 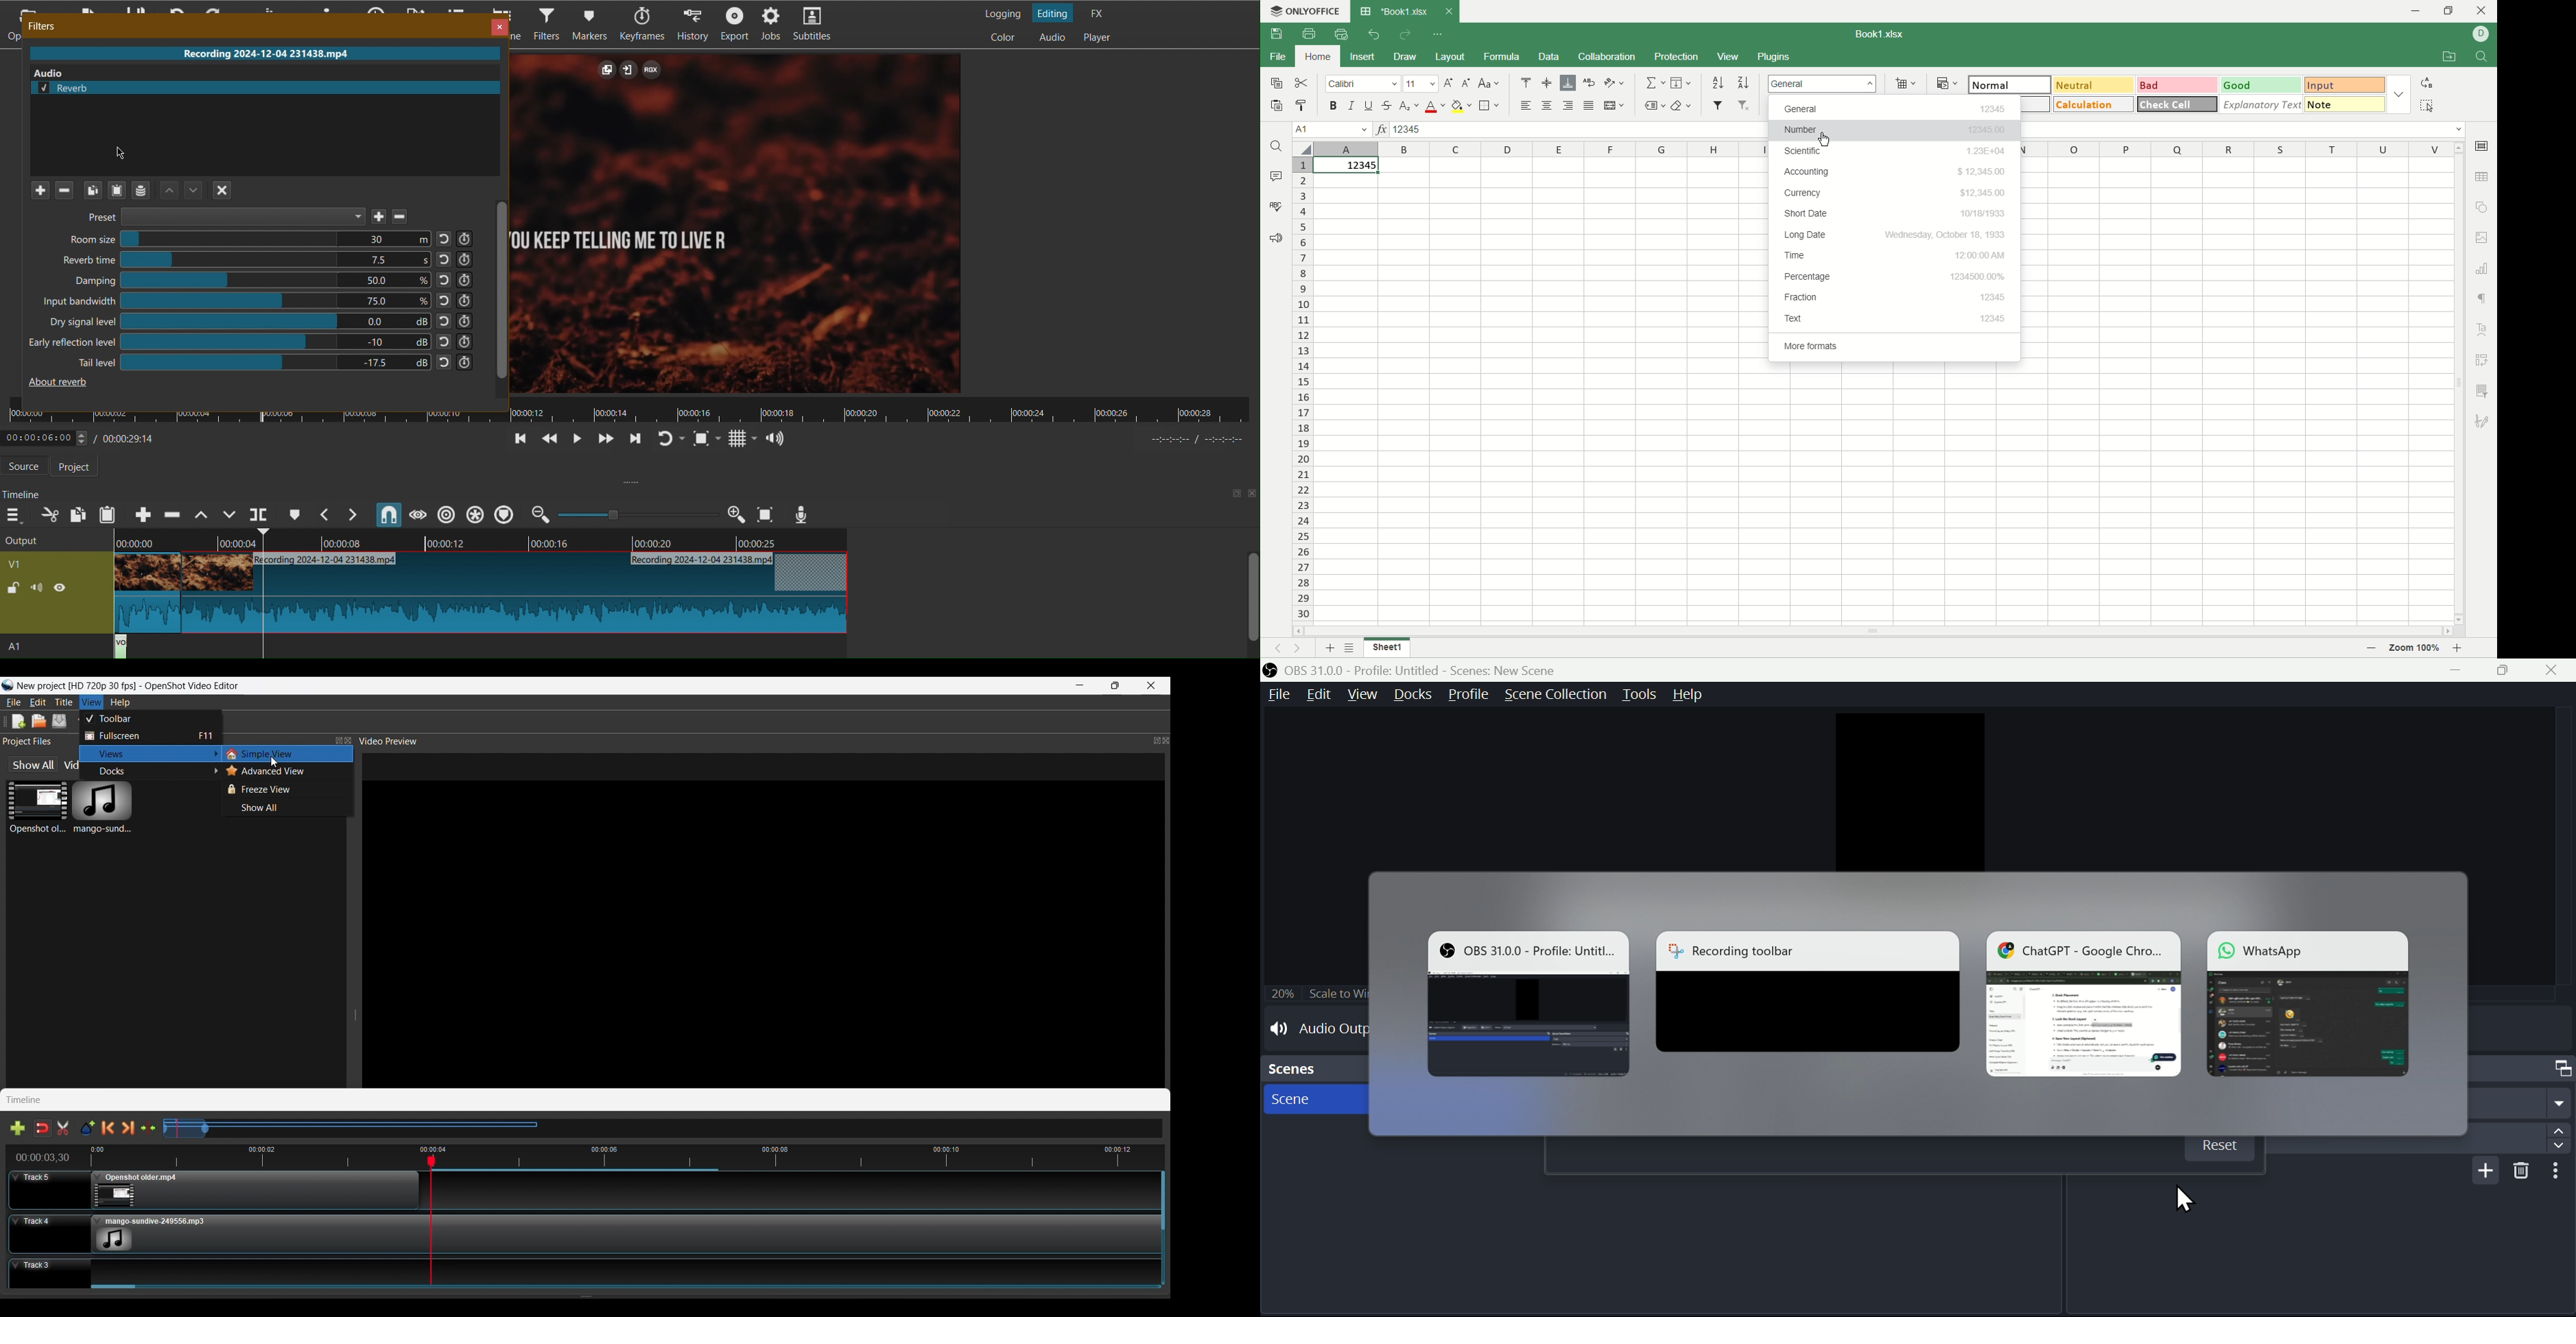 What do you see at coordinates (2550, 672) in the screenshot?
I see `close` at bounding box center [2550, 672].